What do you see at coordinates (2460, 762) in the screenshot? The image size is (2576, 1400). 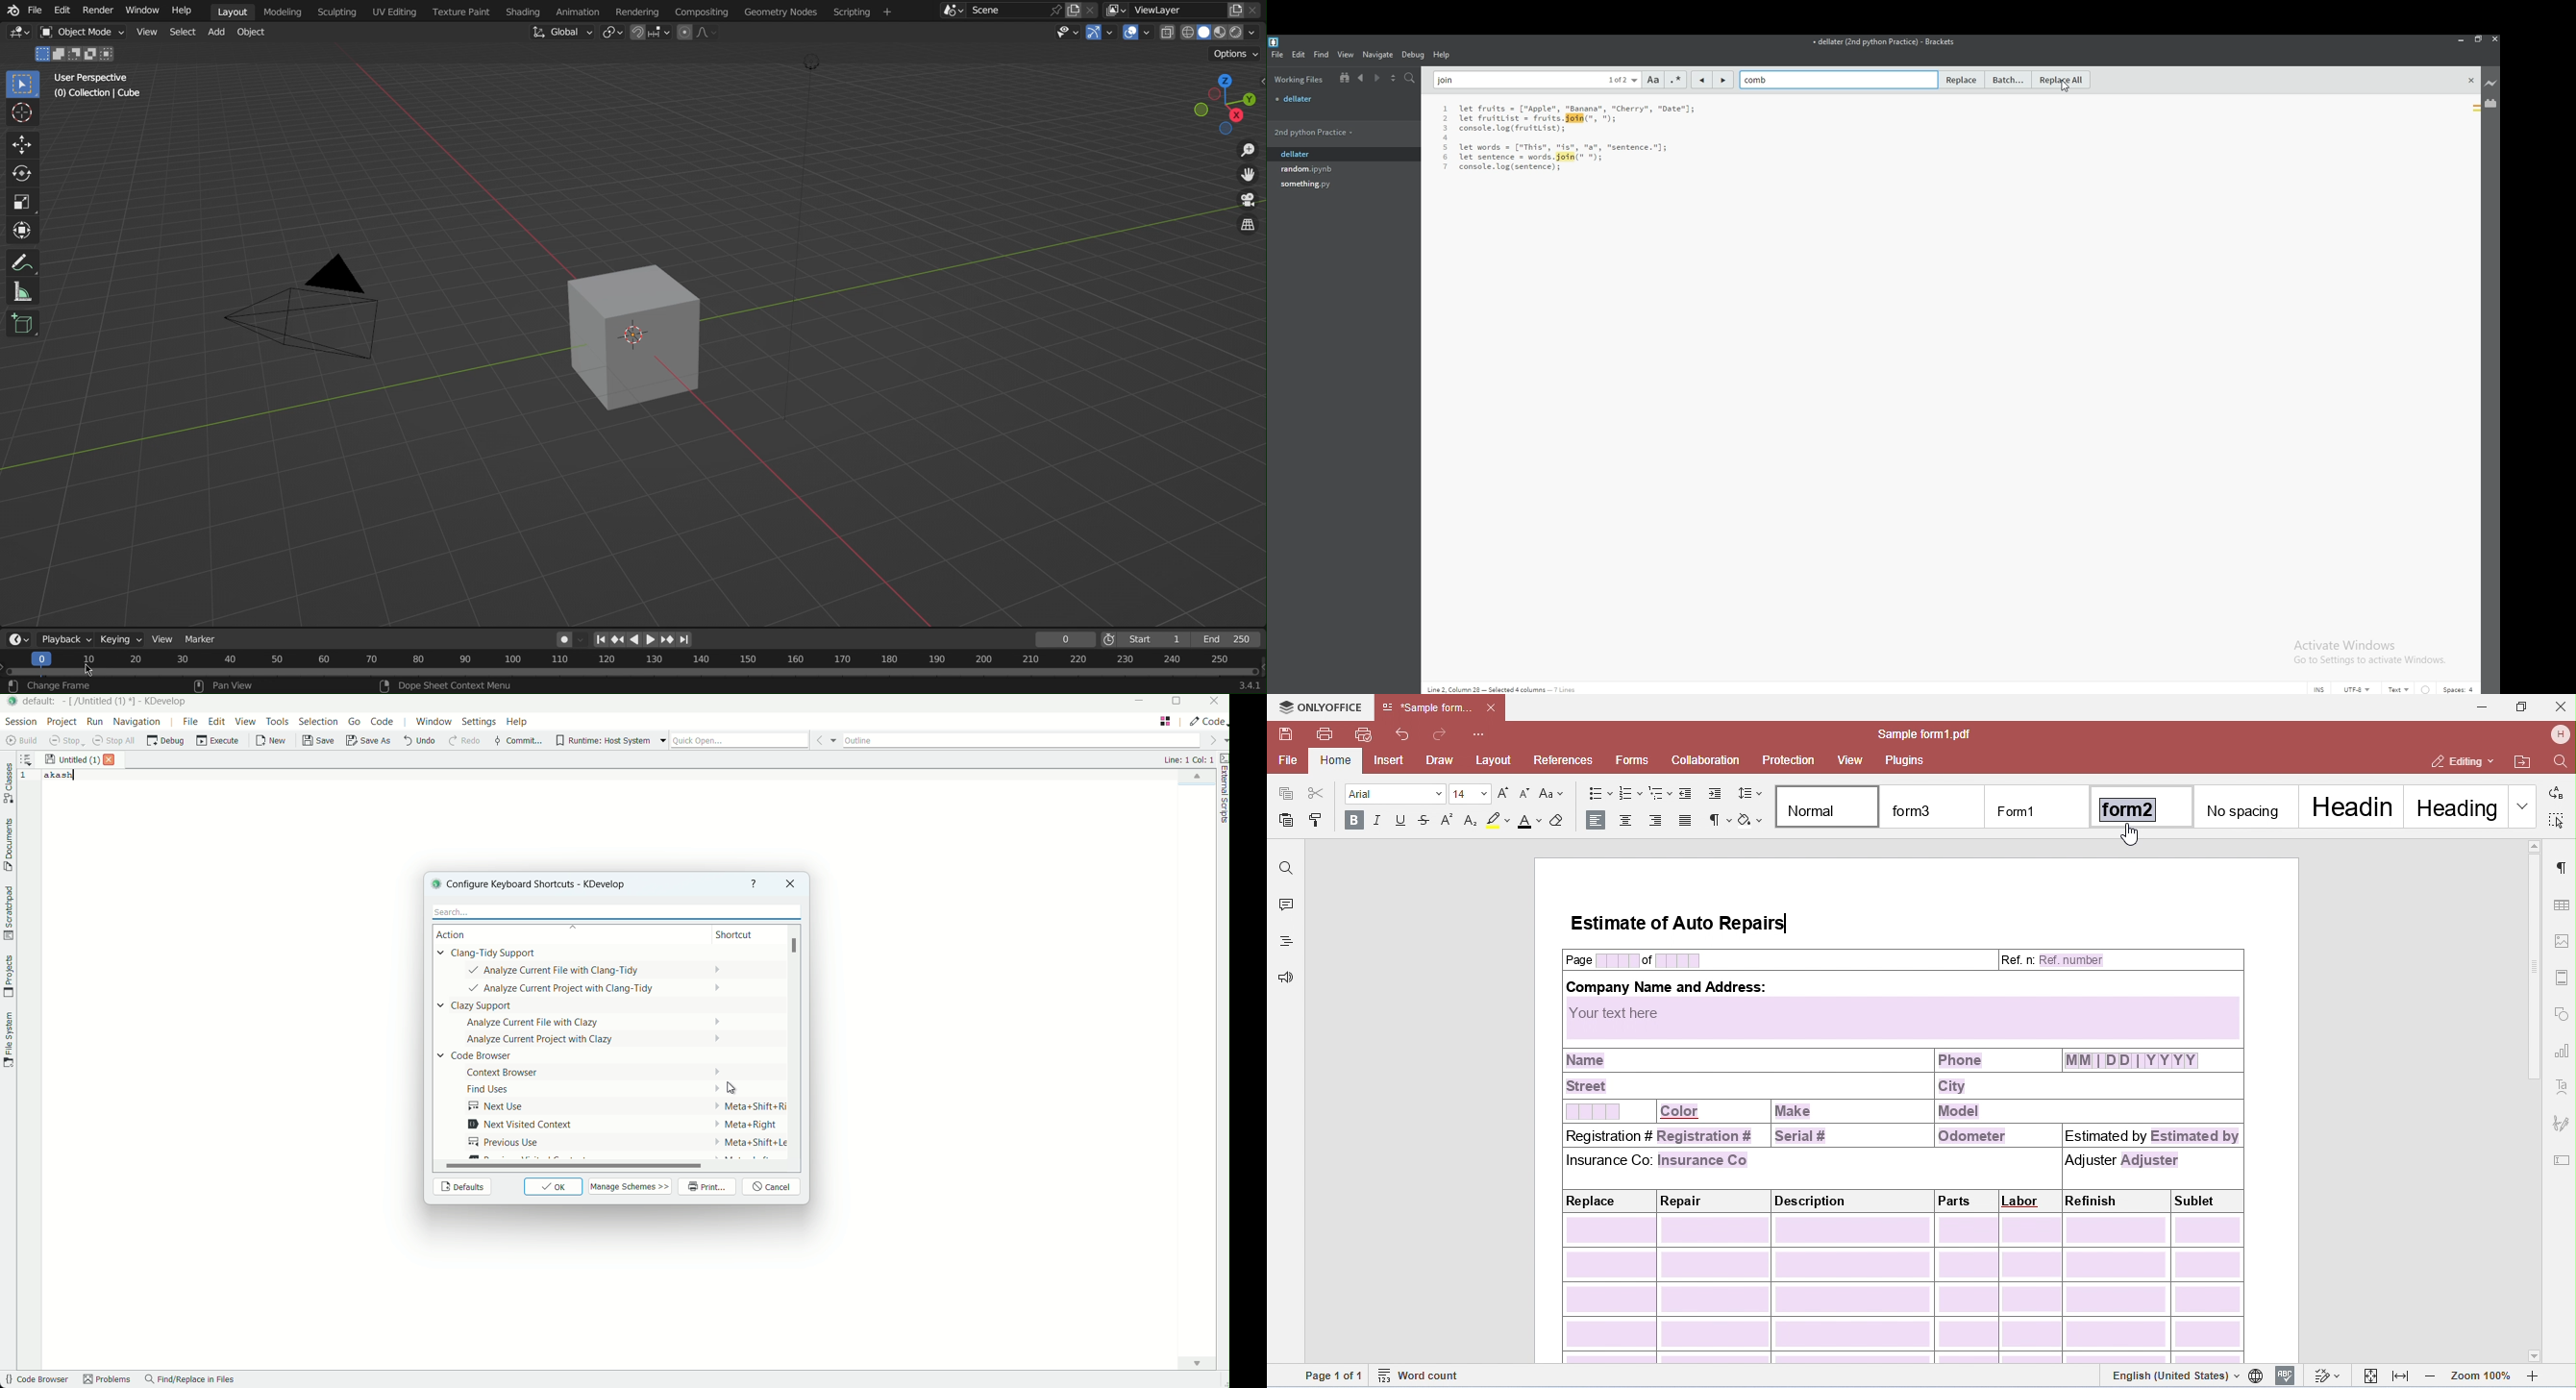 I see `editing` at bounding box center [2460, 762].